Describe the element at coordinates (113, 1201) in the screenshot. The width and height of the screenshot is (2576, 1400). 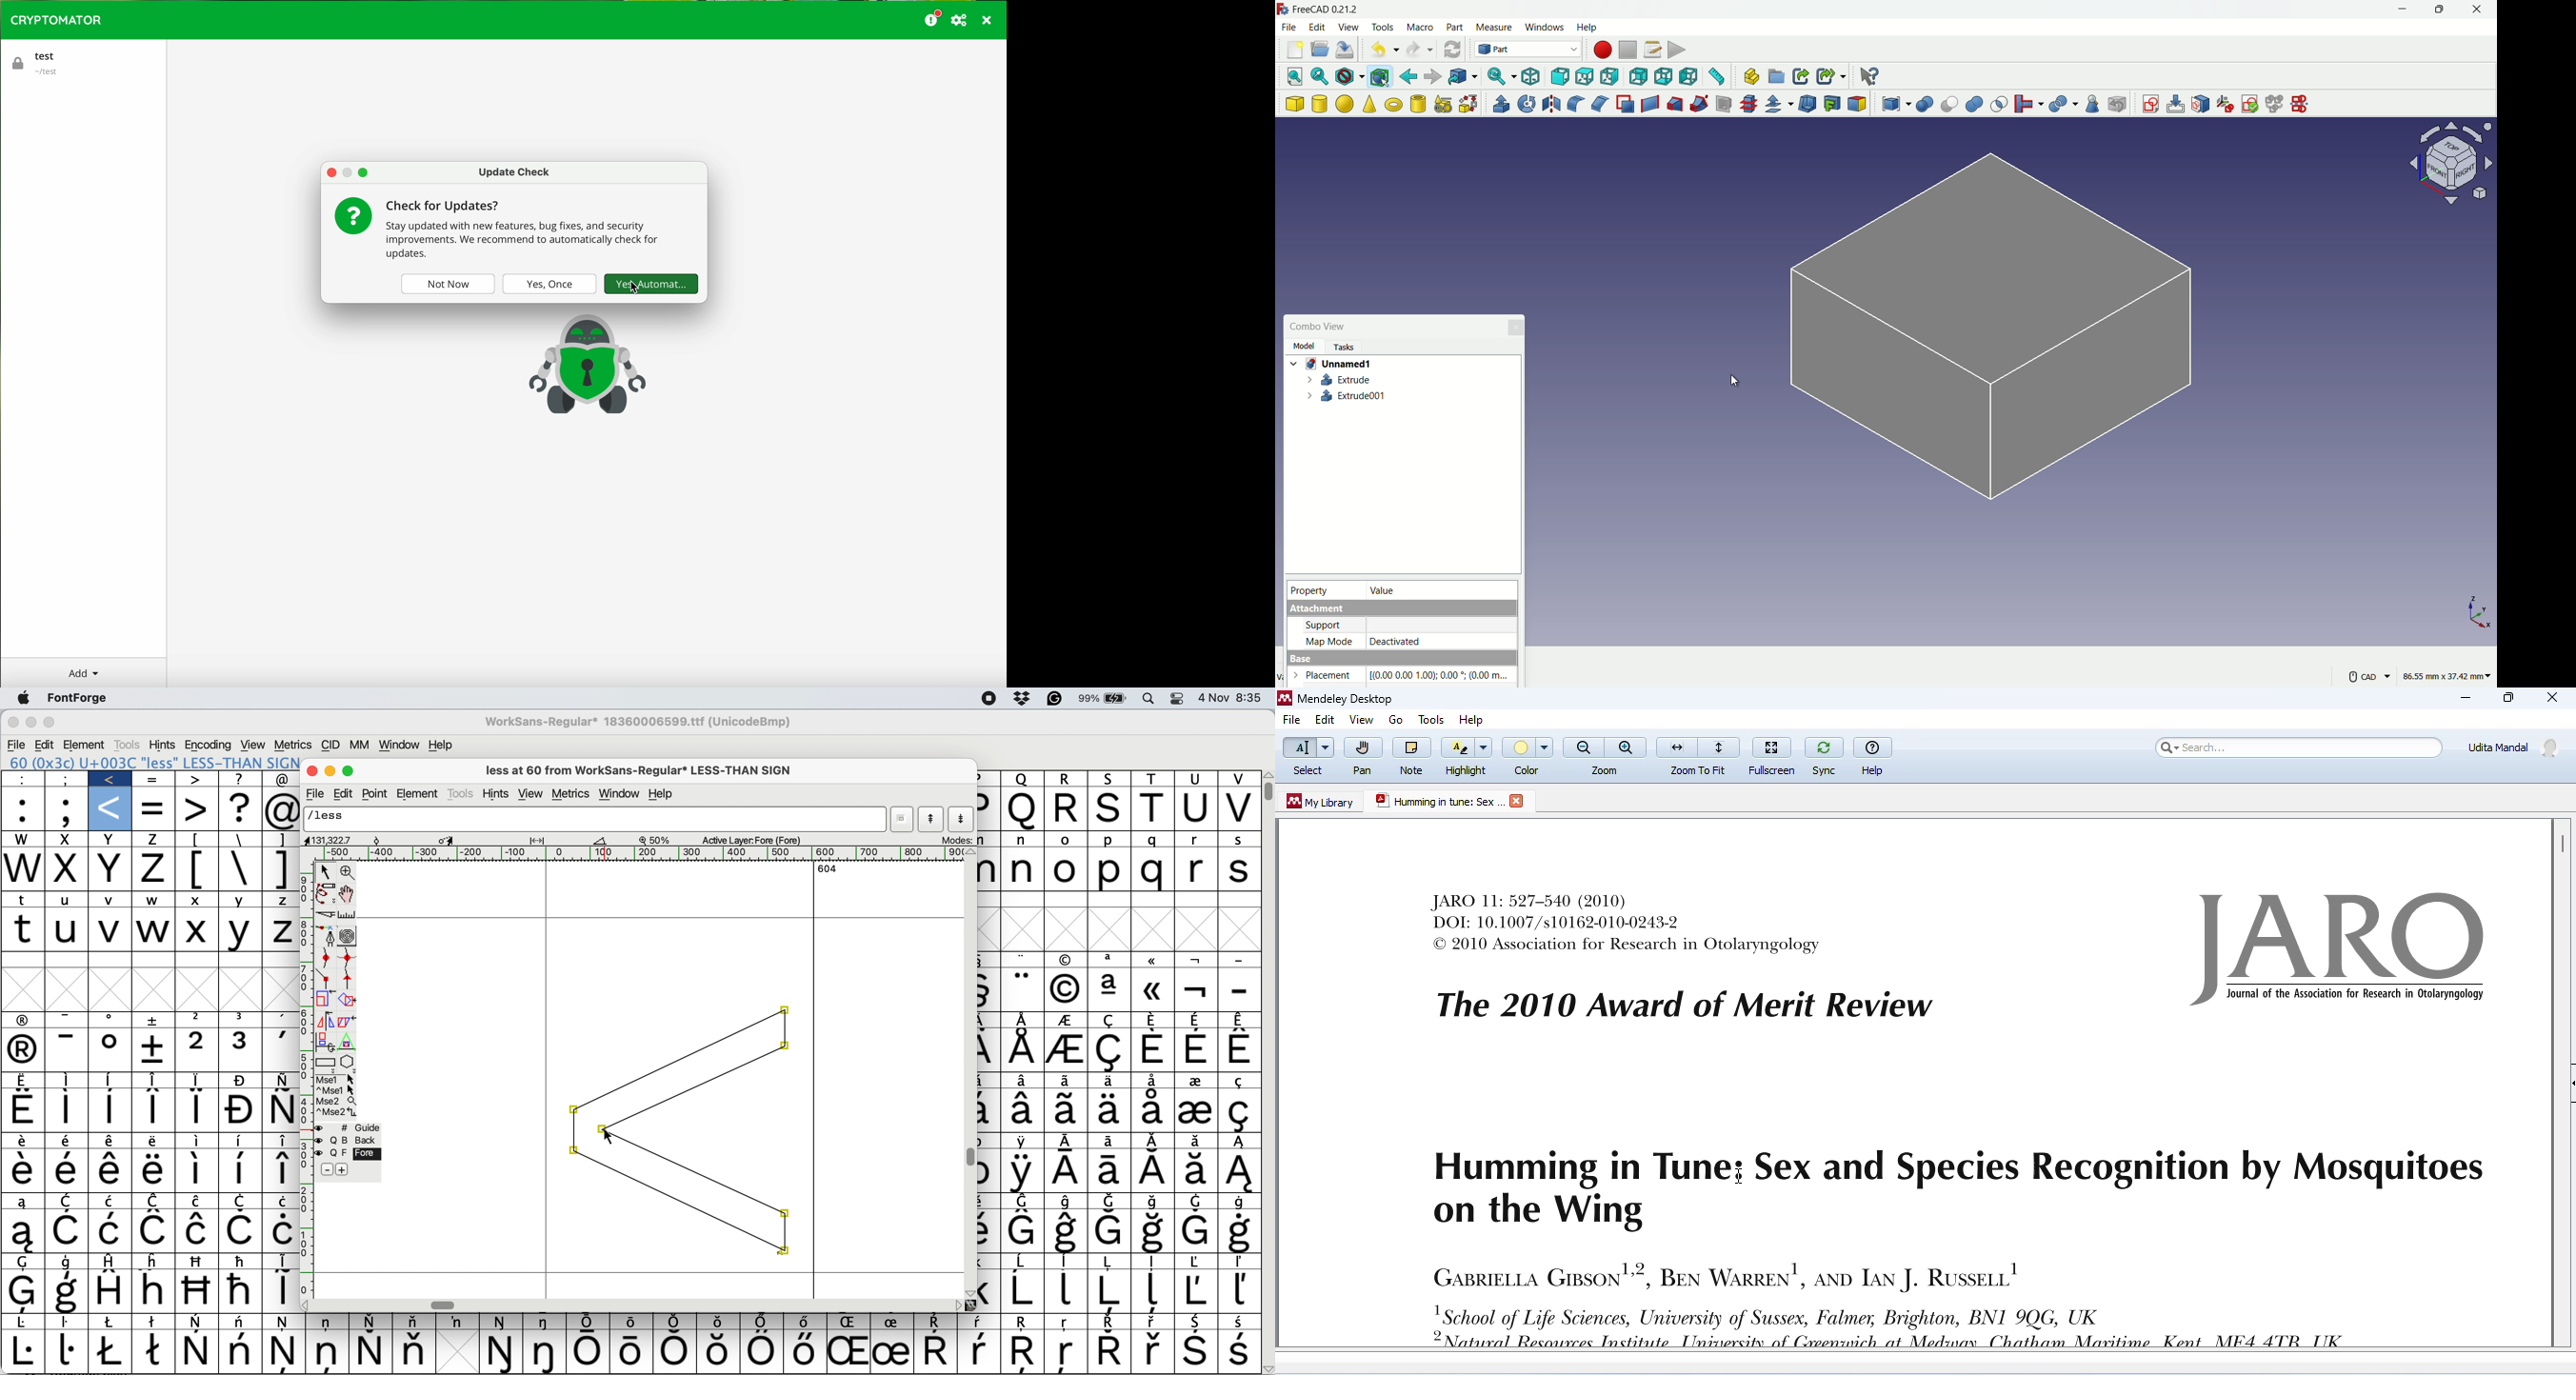
I see `Symbol` at that location.